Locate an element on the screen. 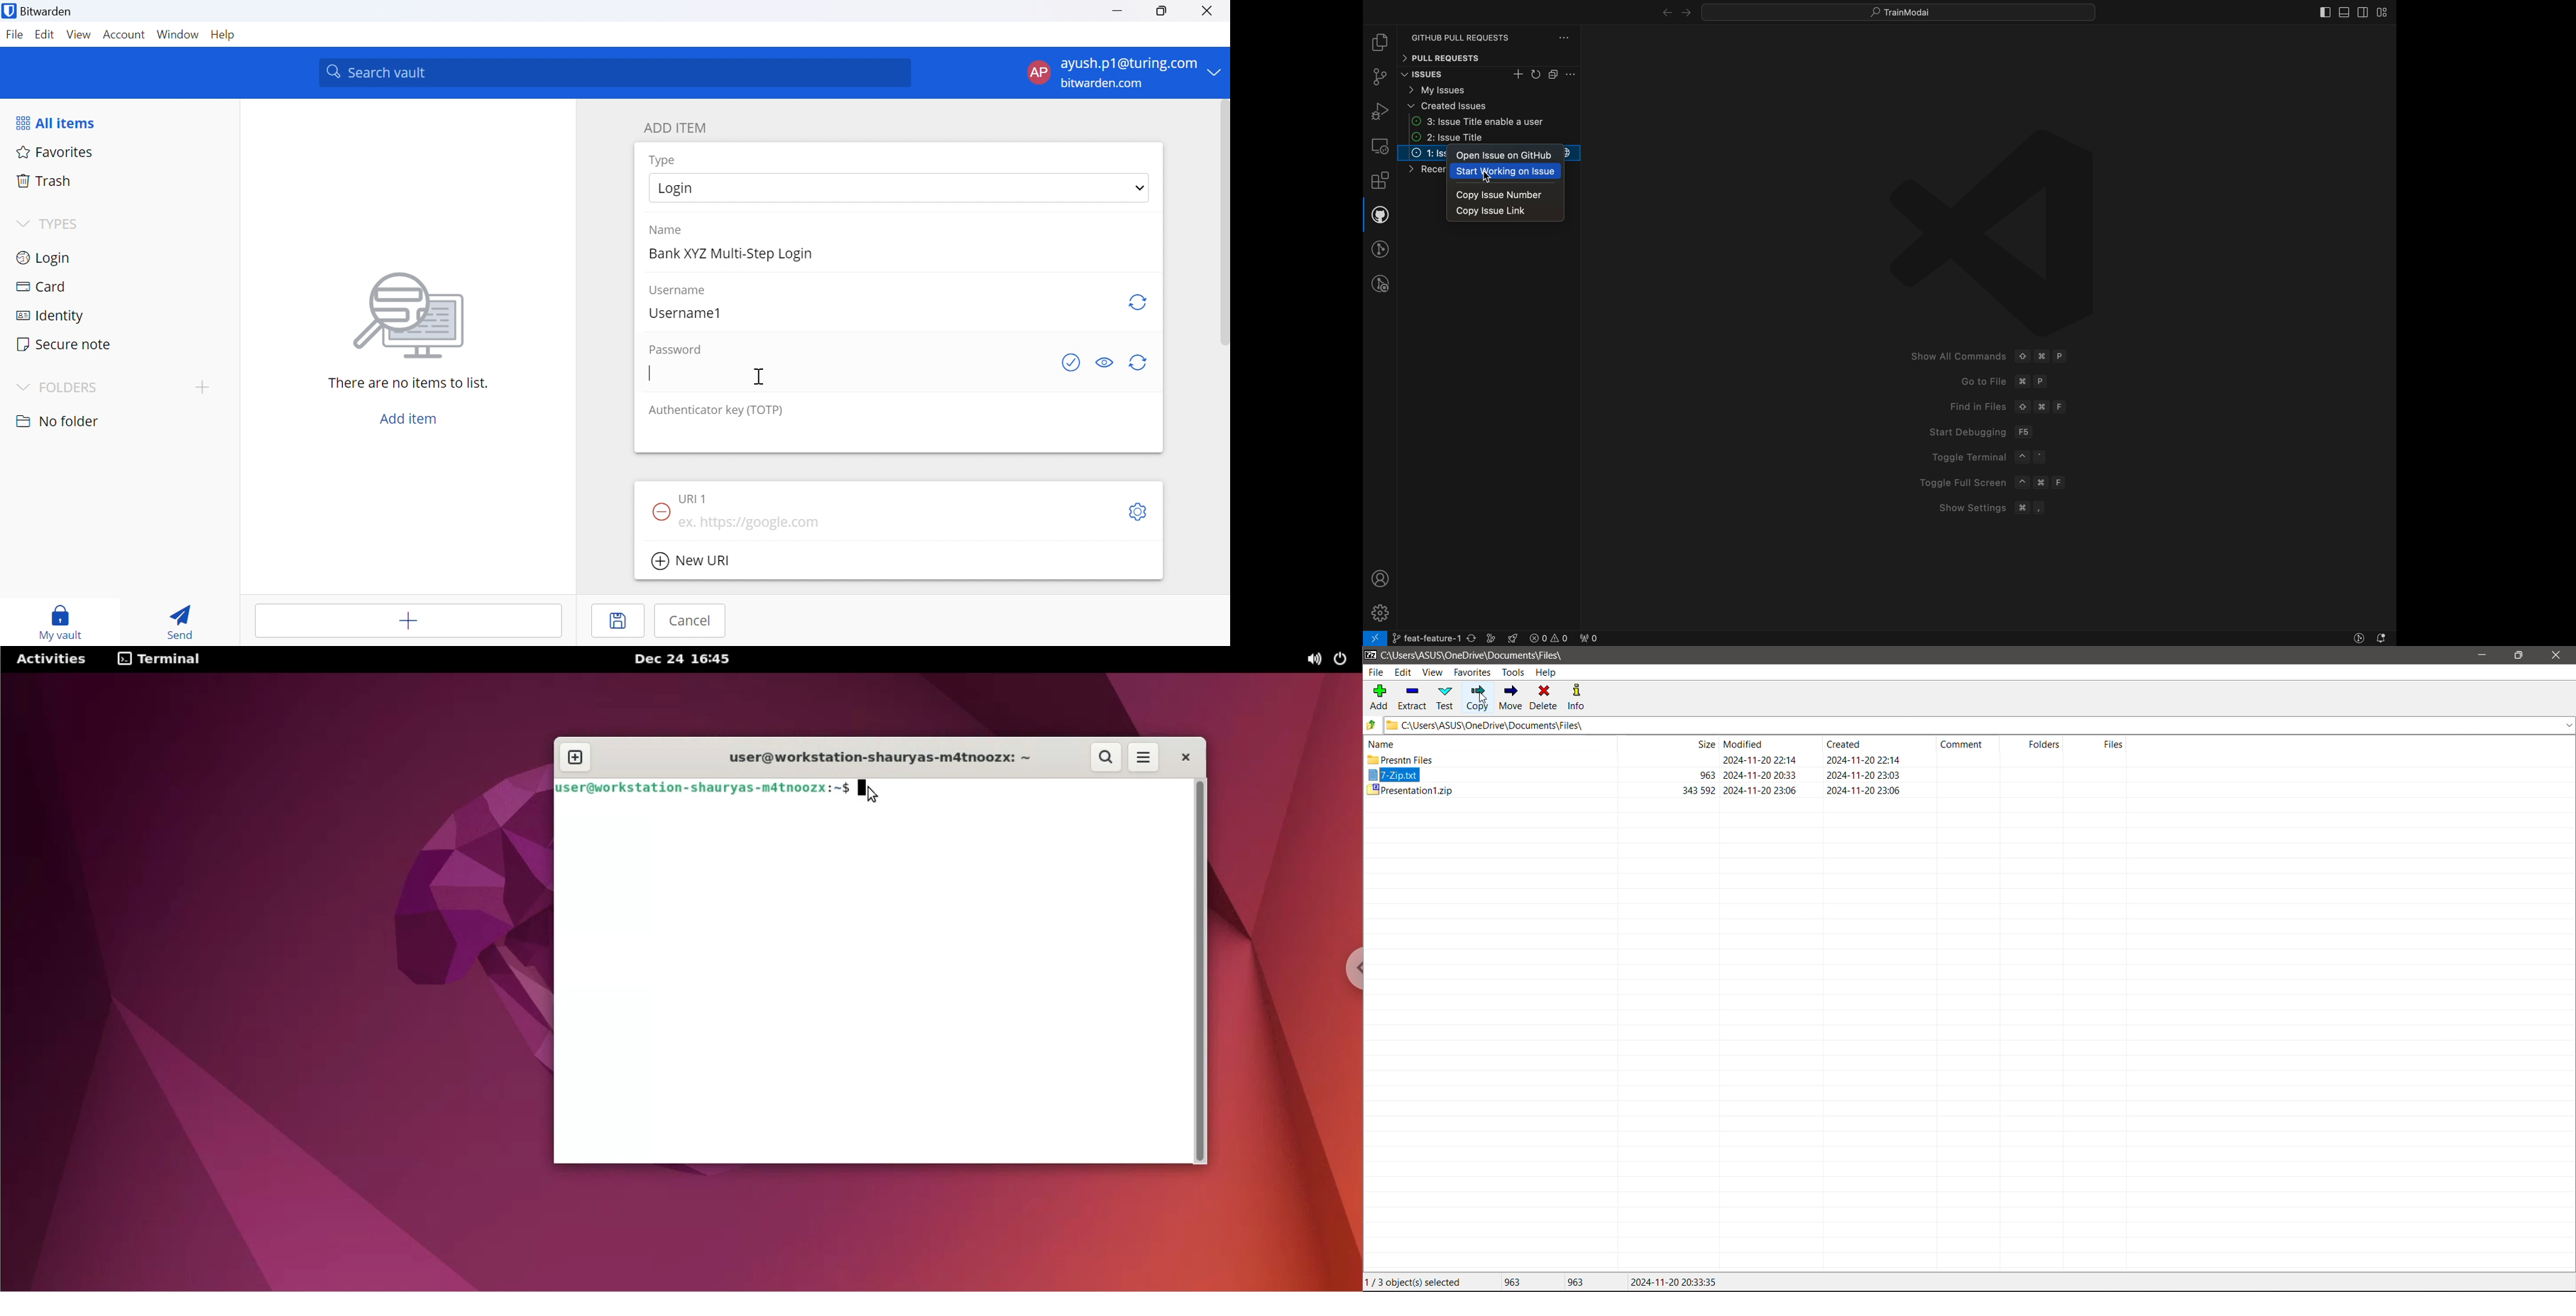 The image size is (2576, 1316). There are no items to list. is located at coordinates (409, 383).